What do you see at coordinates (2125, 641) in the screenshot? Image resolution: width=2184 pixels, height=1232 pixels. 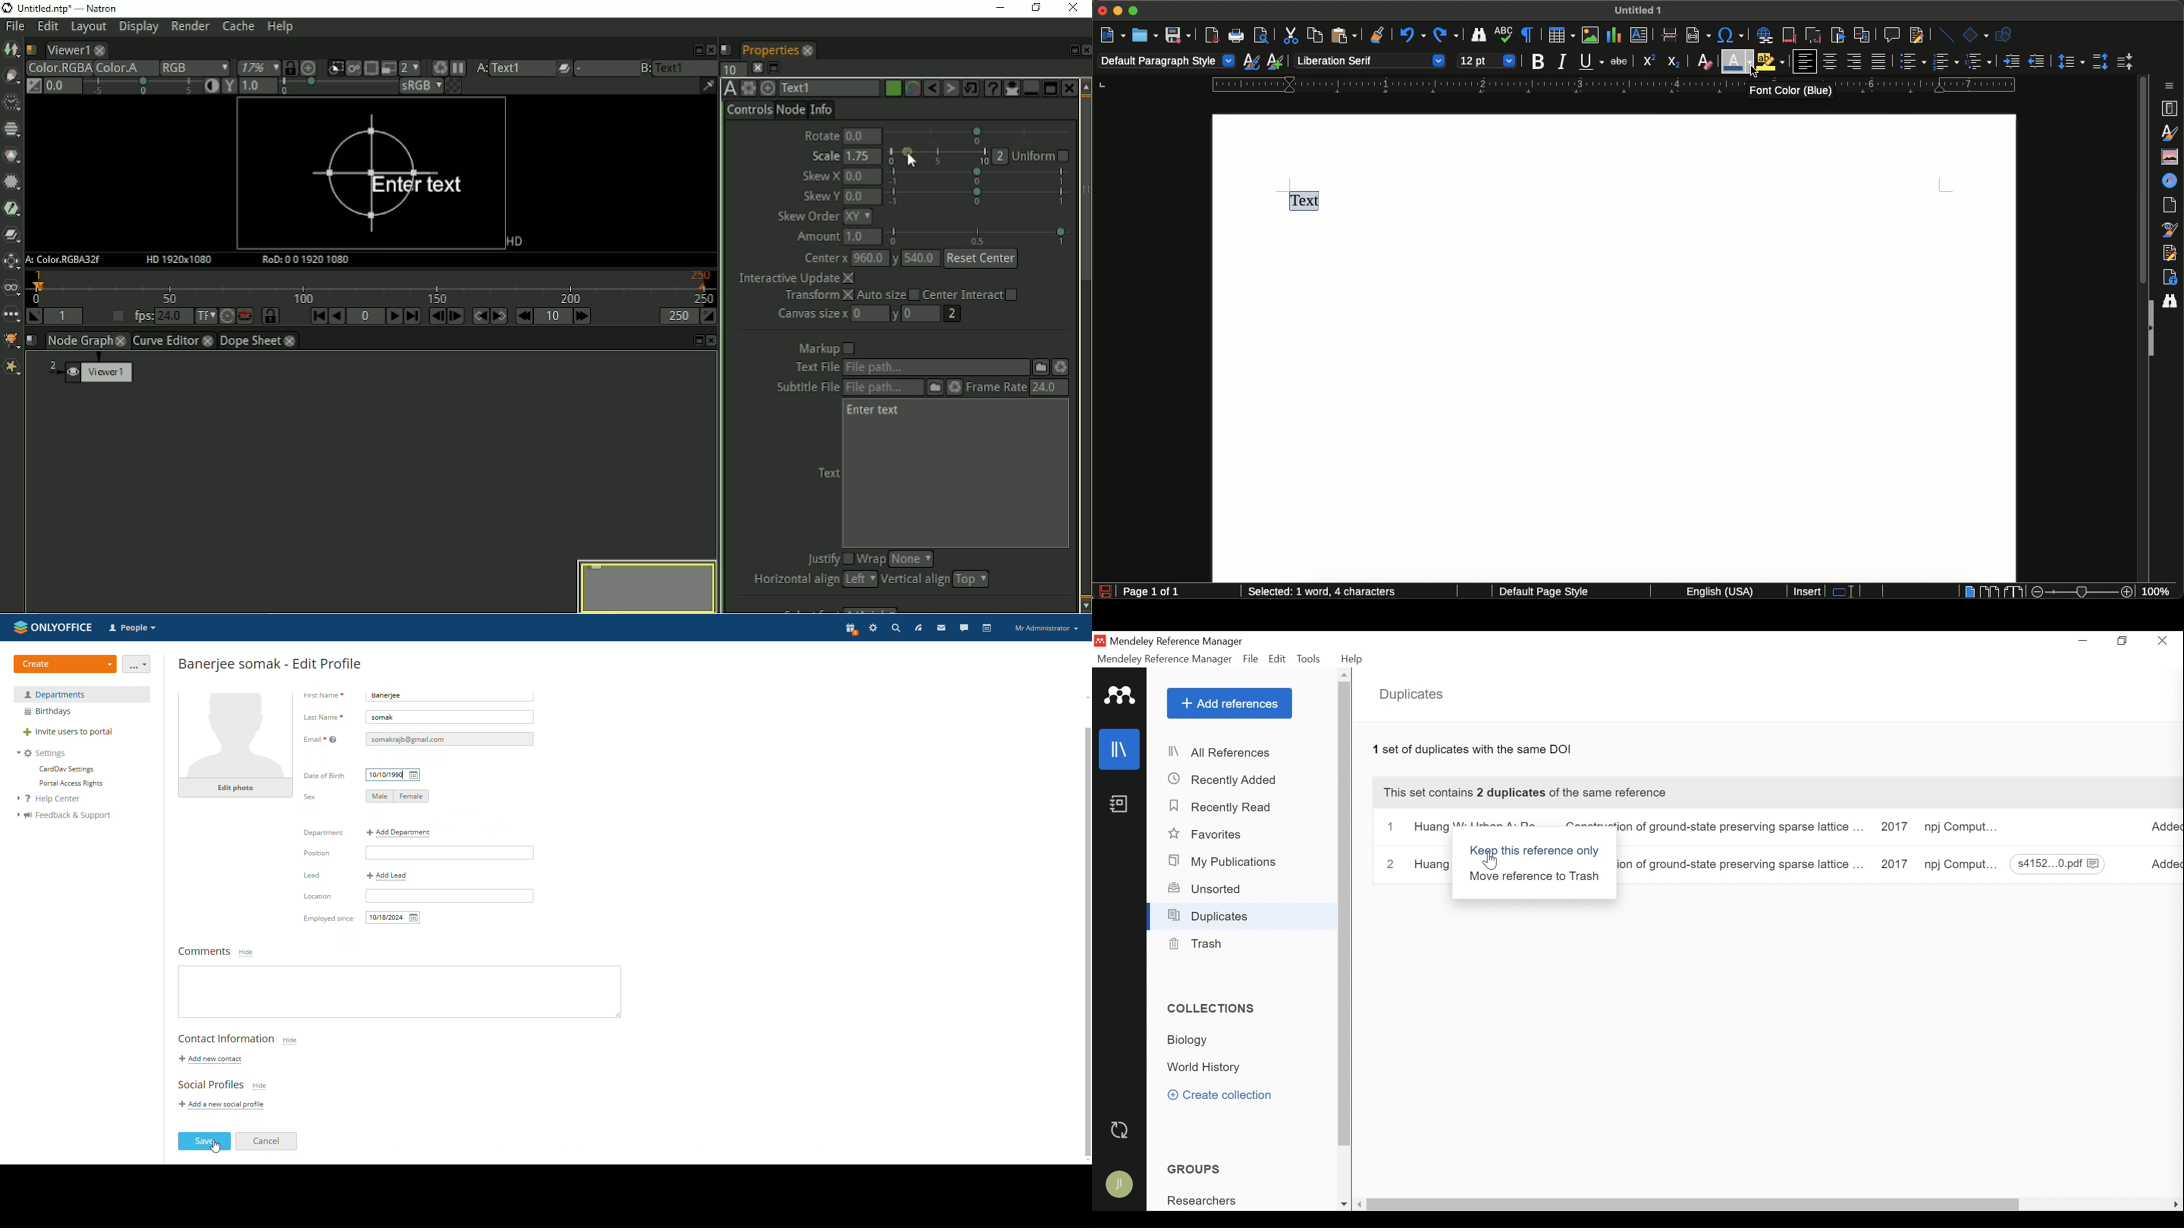 I see `Restore` at bounding box center [2125, 641].